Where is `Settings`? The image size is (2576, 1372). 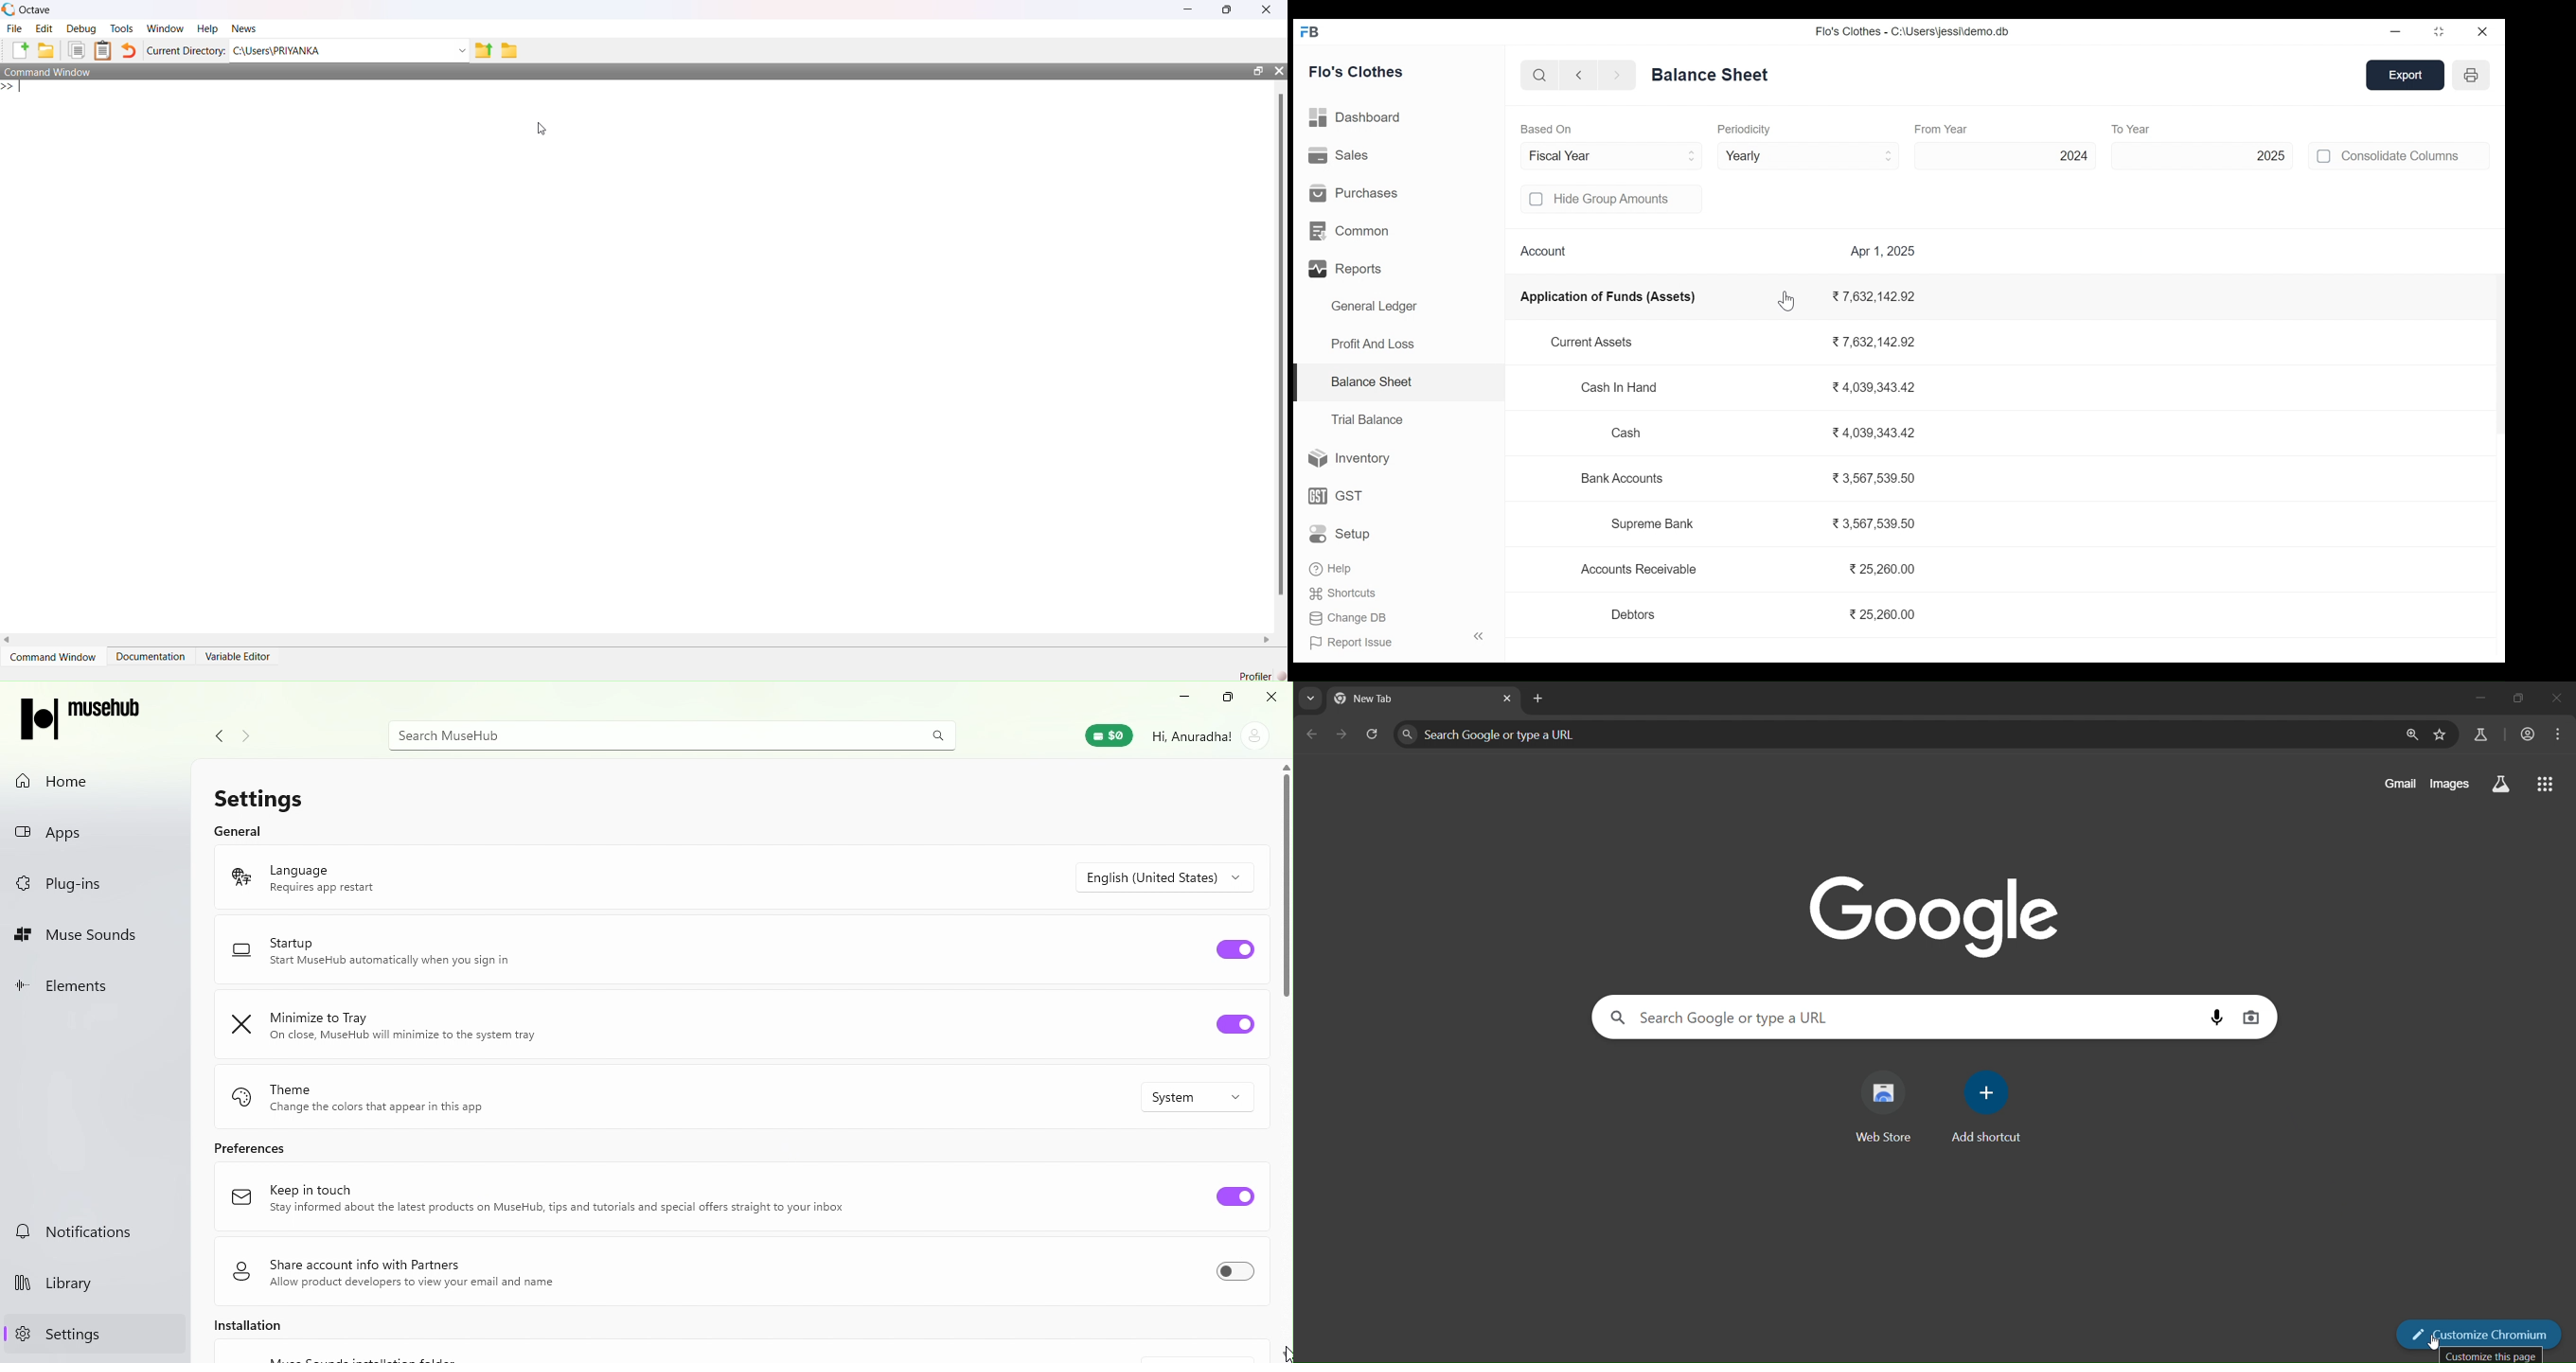 Settings is located at coordinates (263, 796).